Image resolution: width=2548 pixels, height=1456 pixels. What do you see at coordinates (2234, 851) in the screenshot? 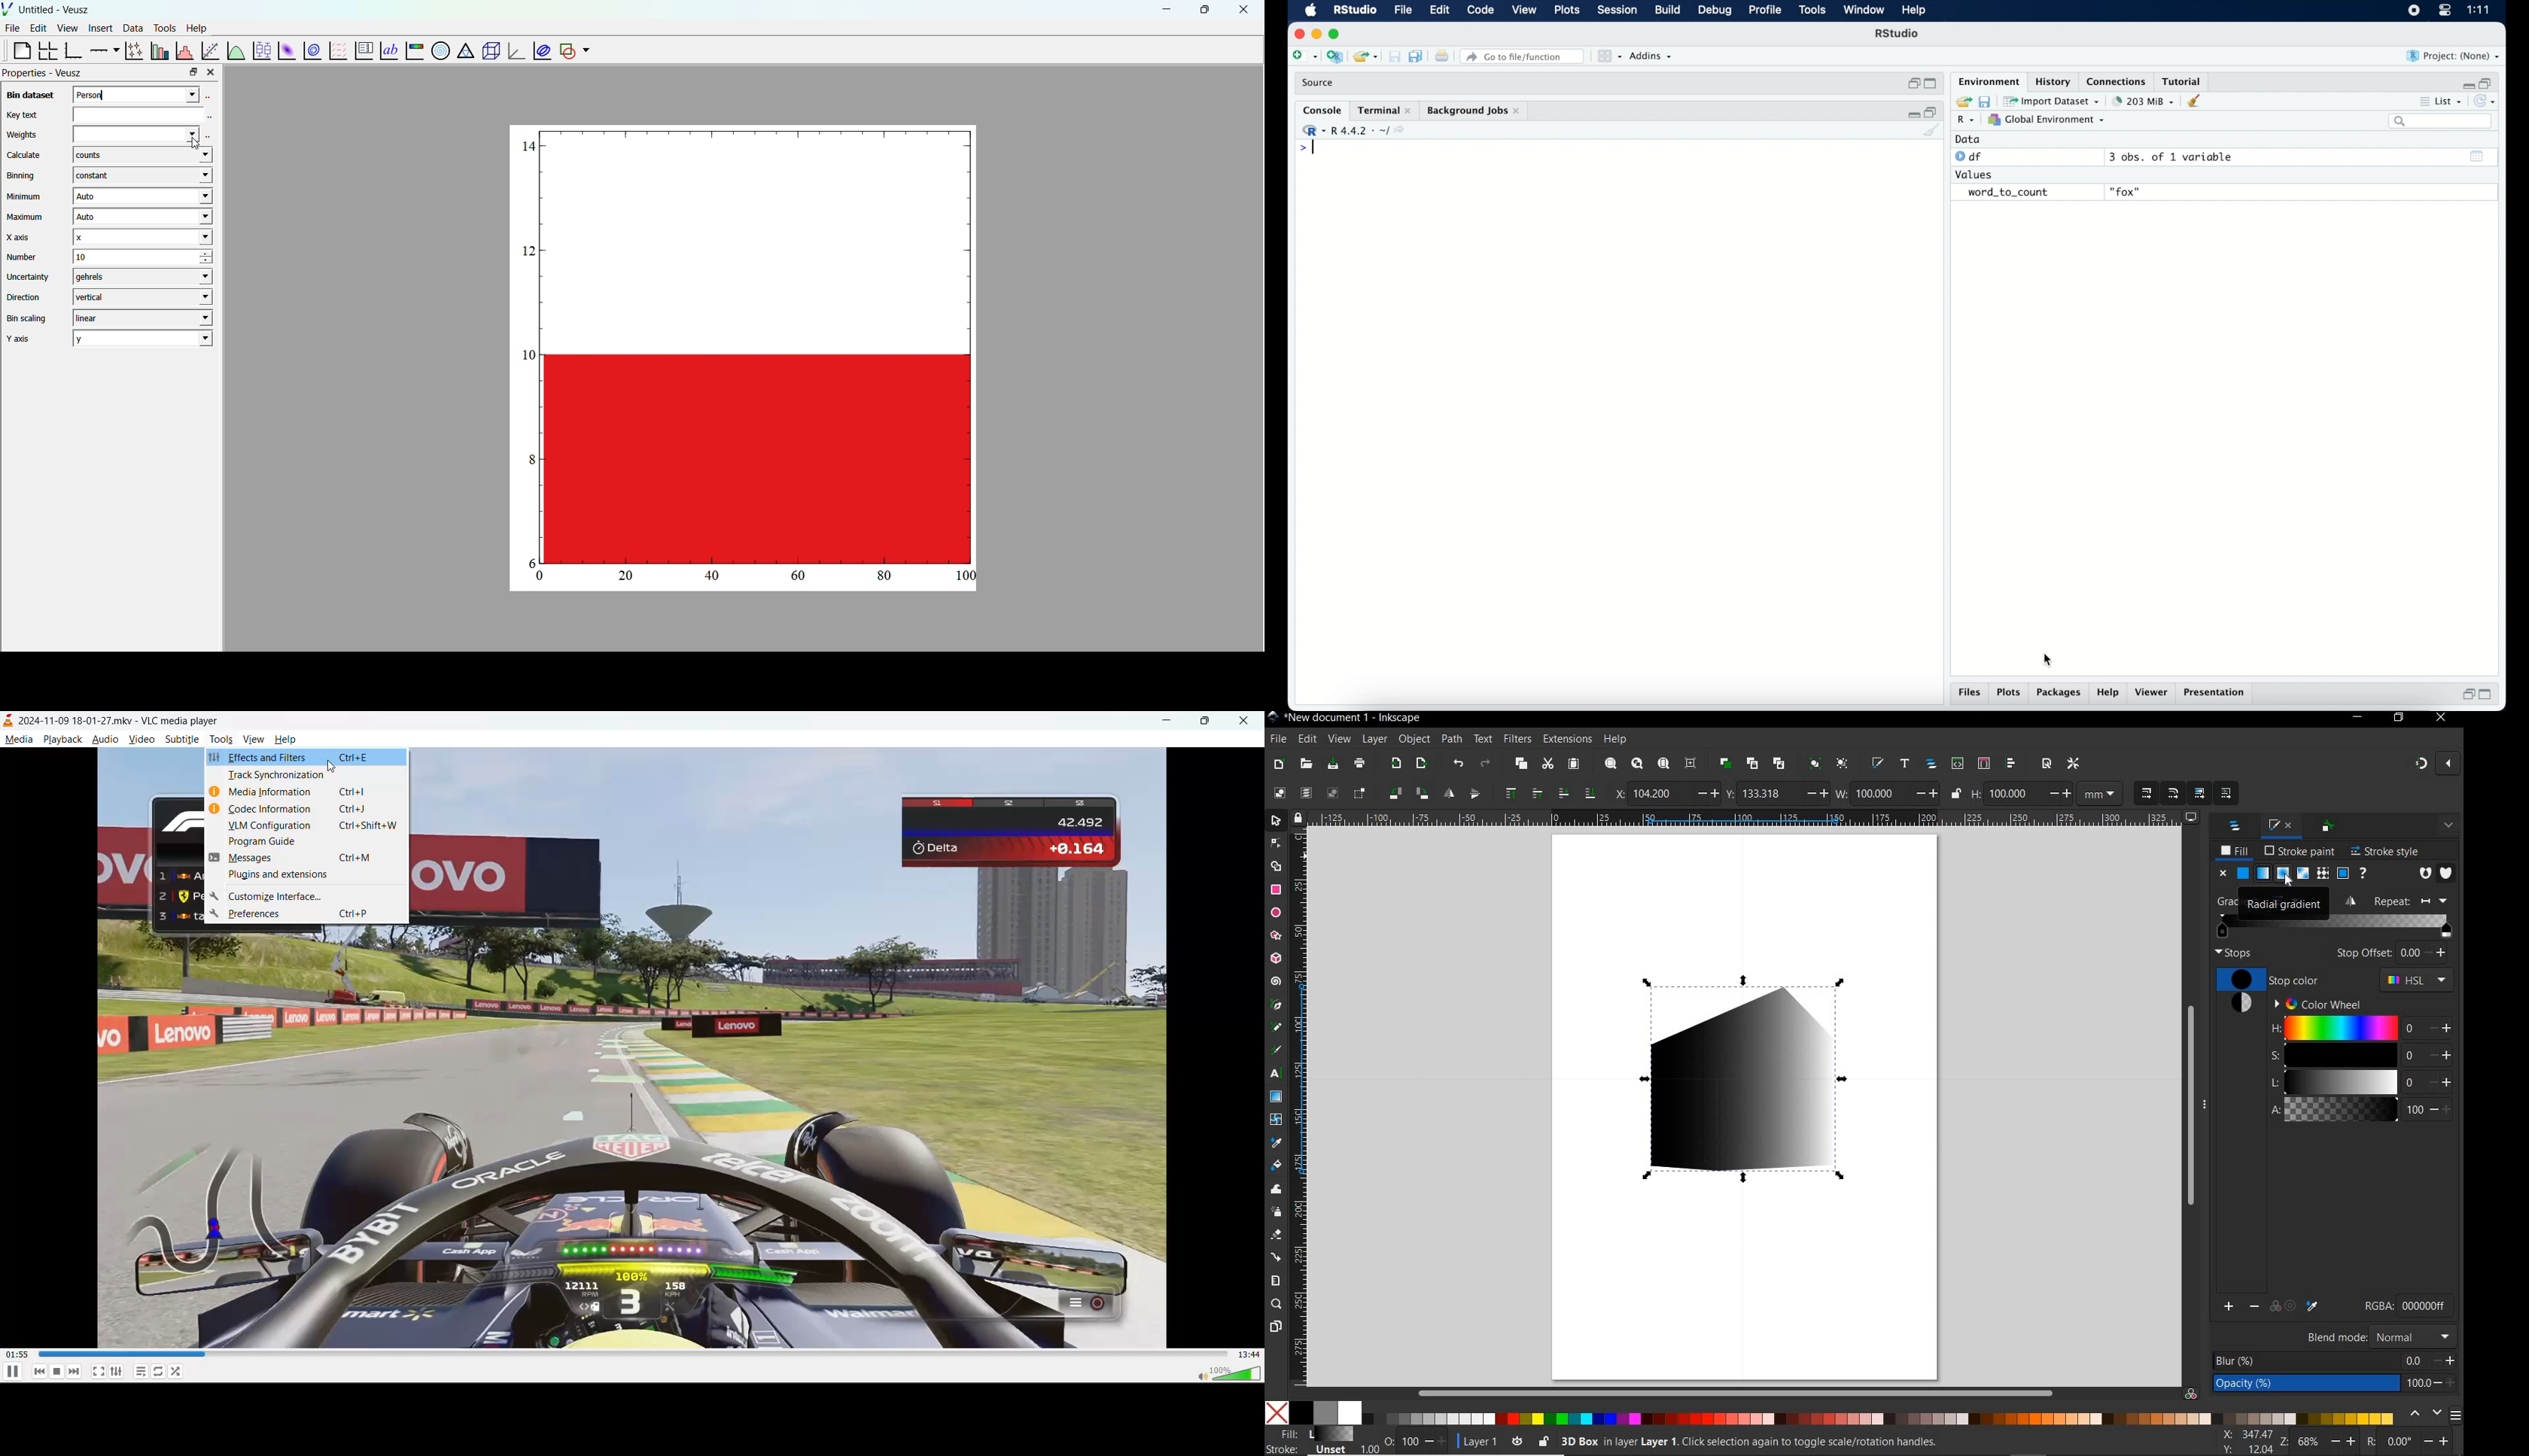
I see `FILL` at bounding box center [2234, 851].